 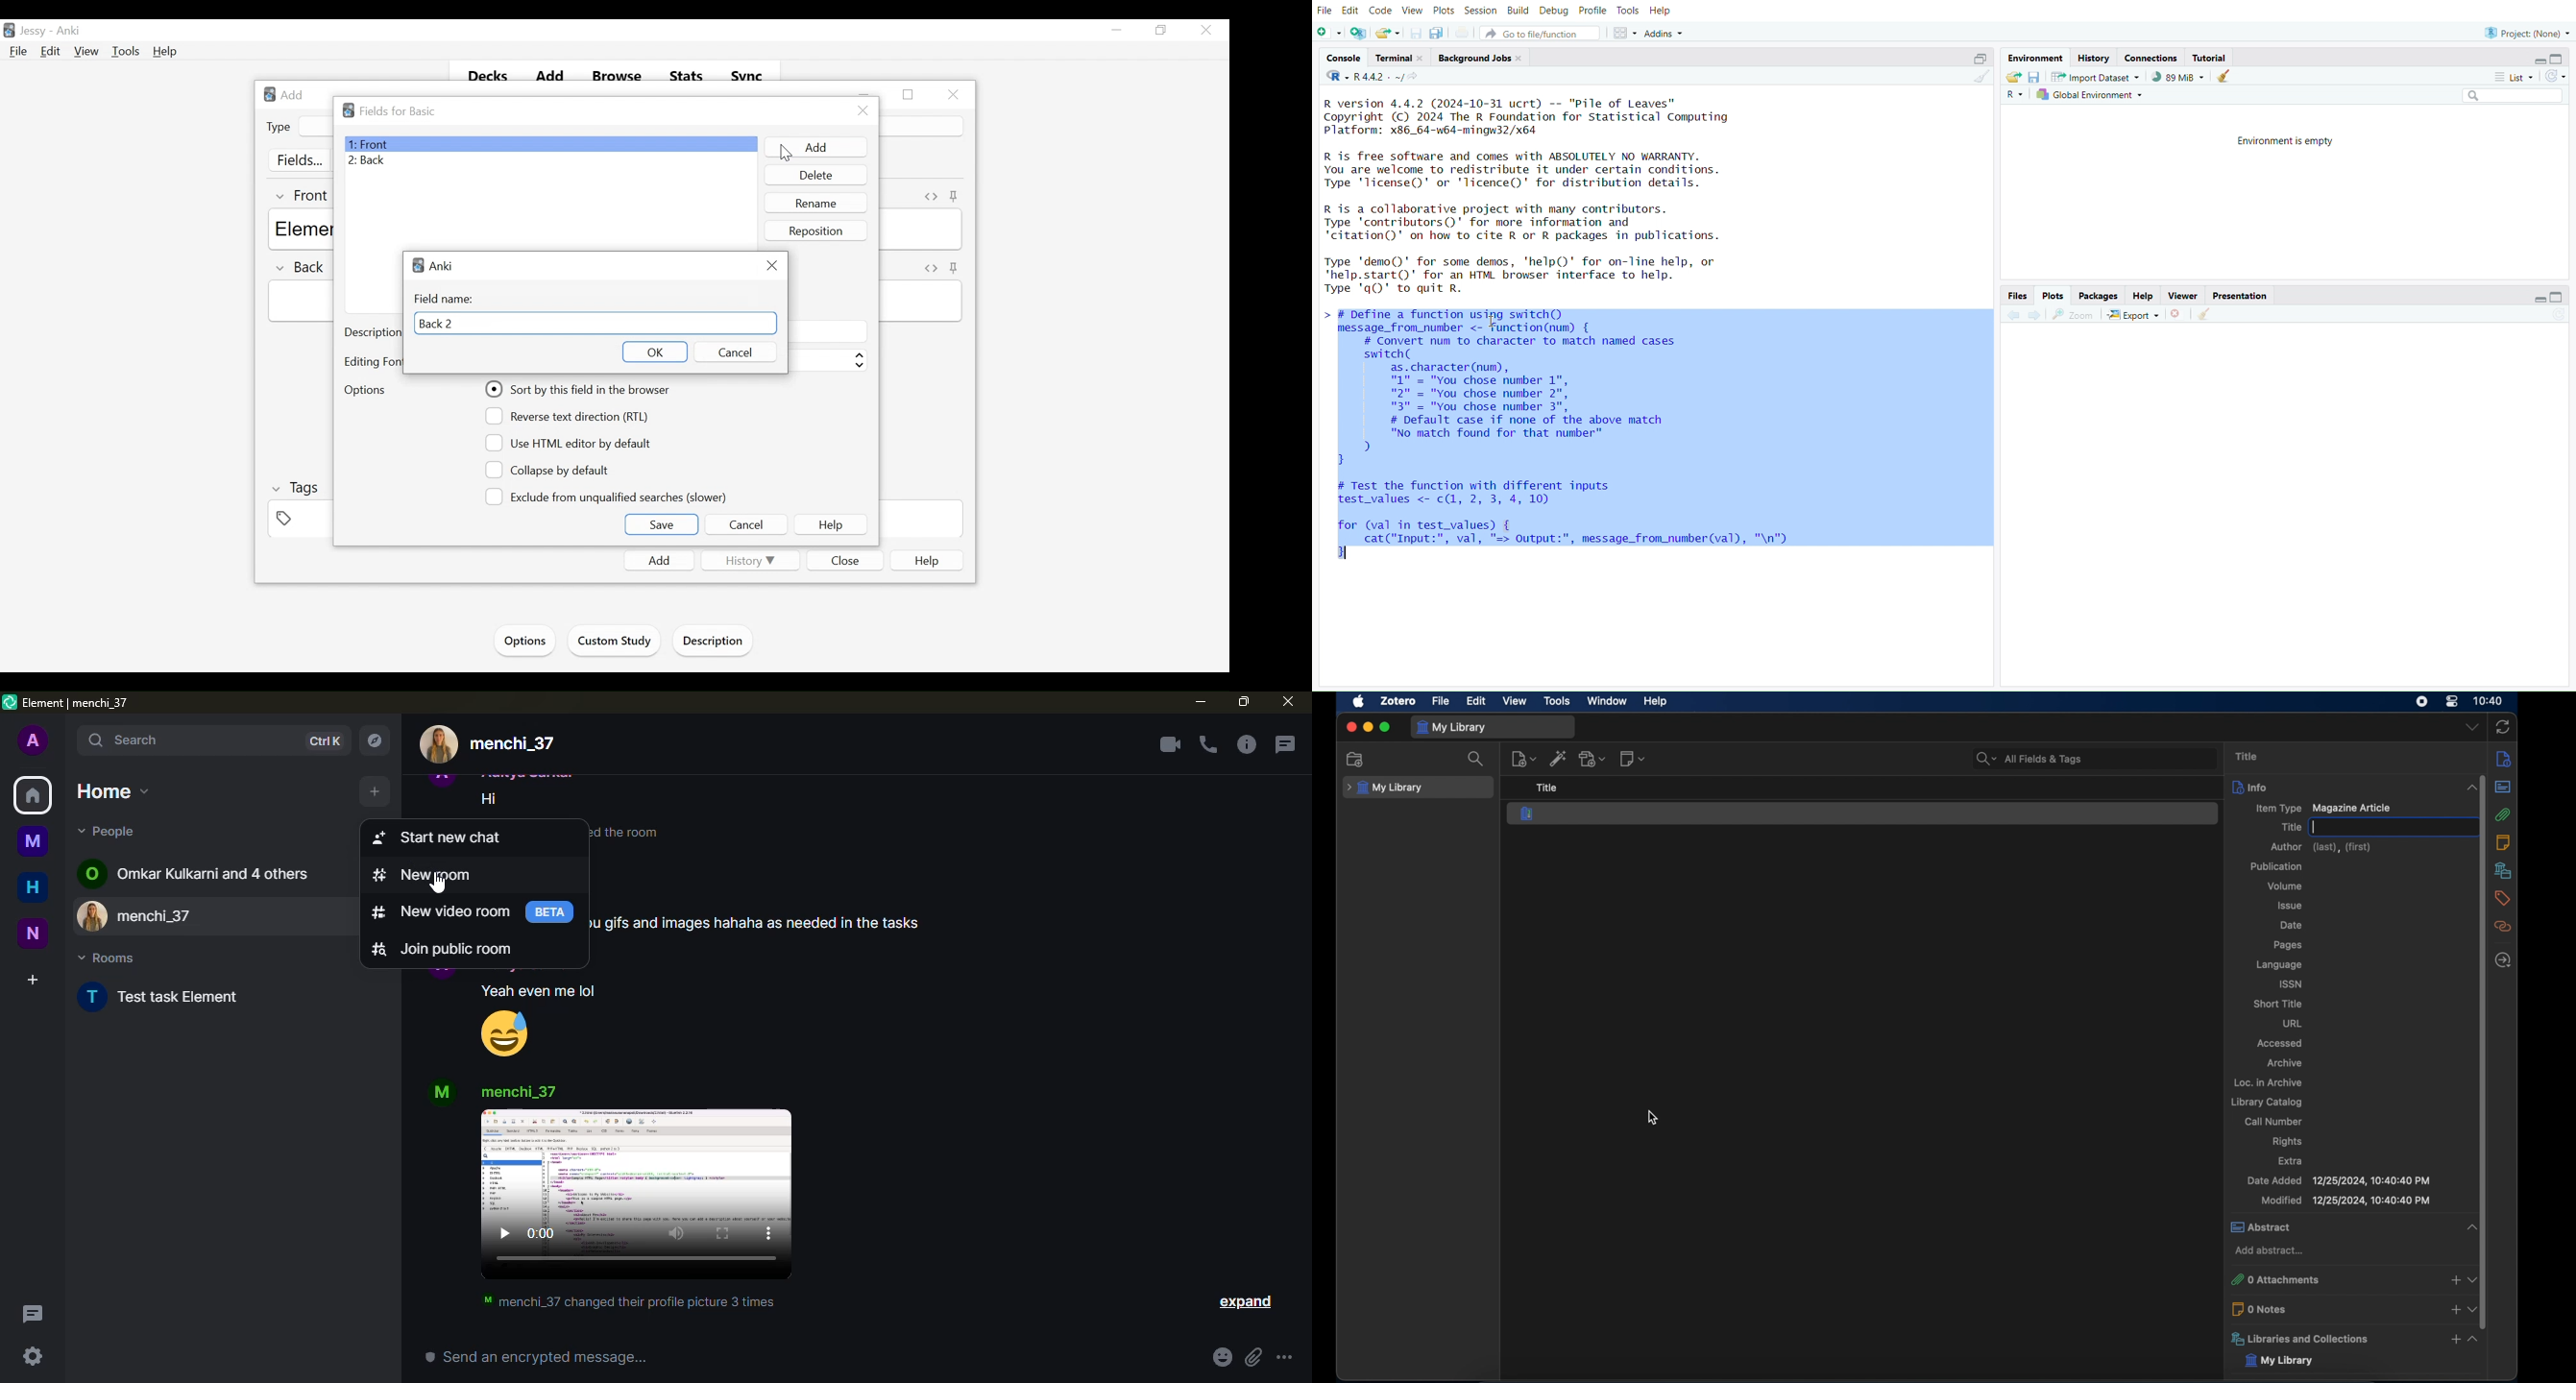 I want to click on Browse, so click(x=619, y=77).